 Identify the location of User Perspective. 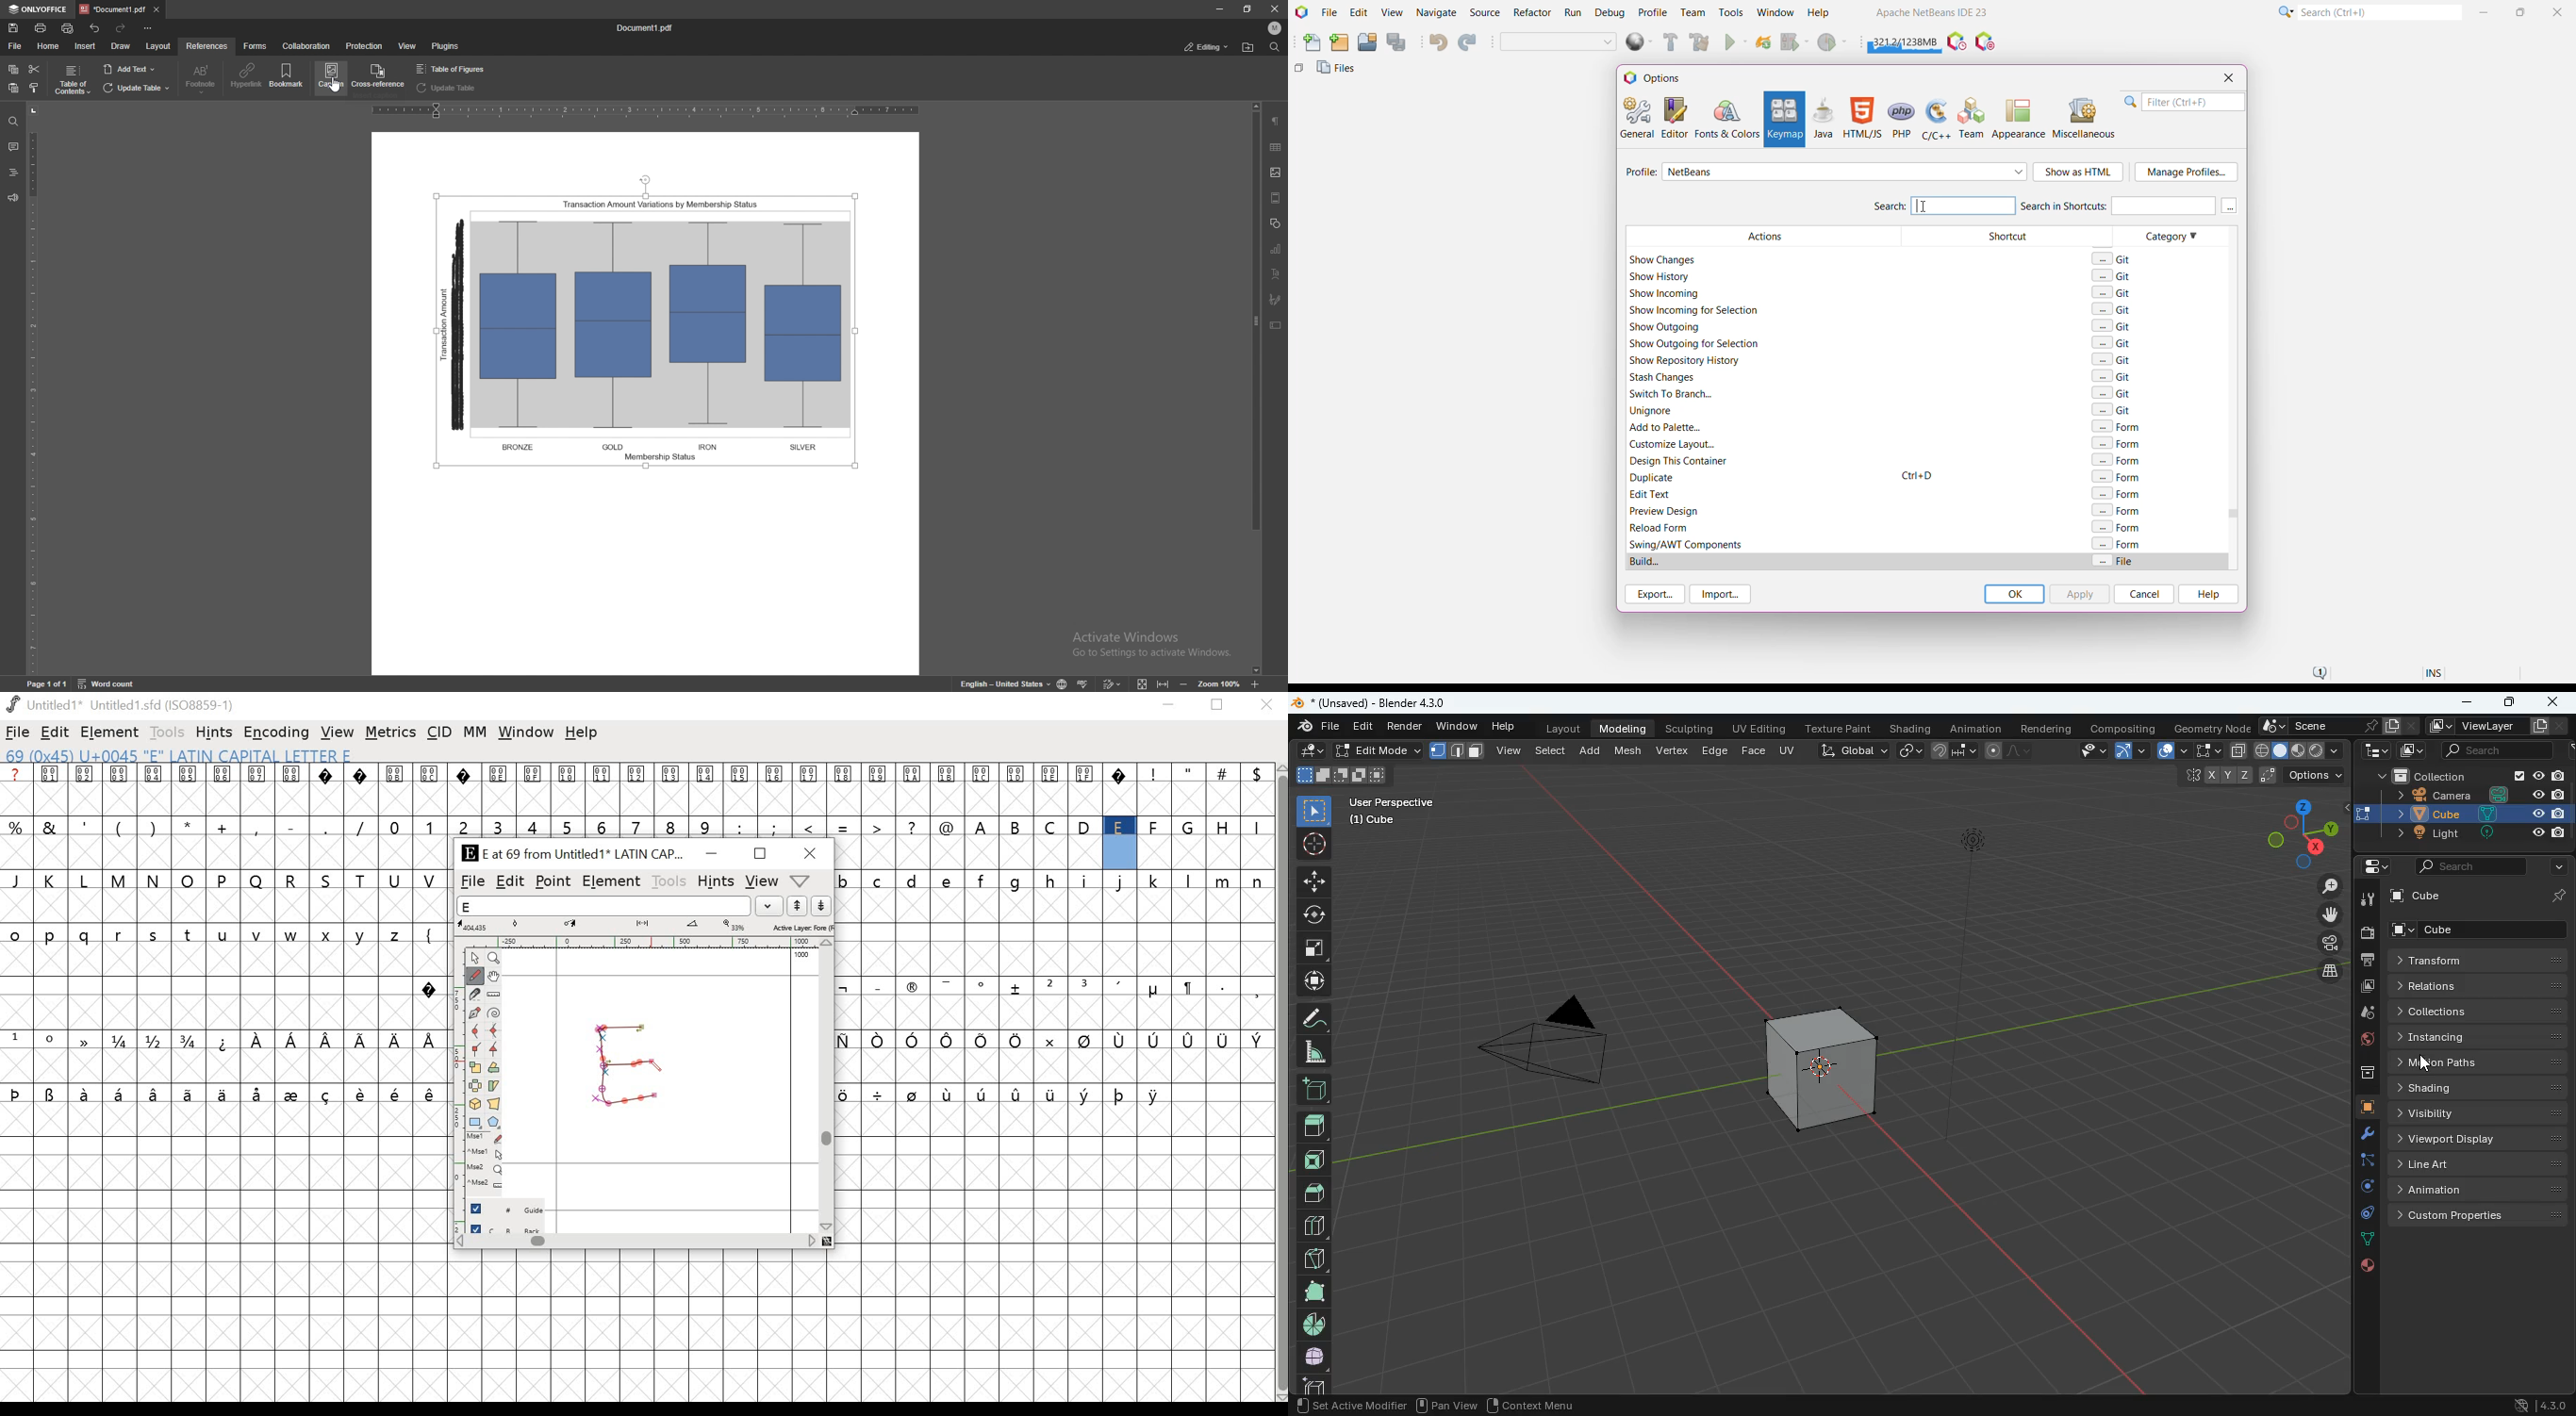
(1392, 799).